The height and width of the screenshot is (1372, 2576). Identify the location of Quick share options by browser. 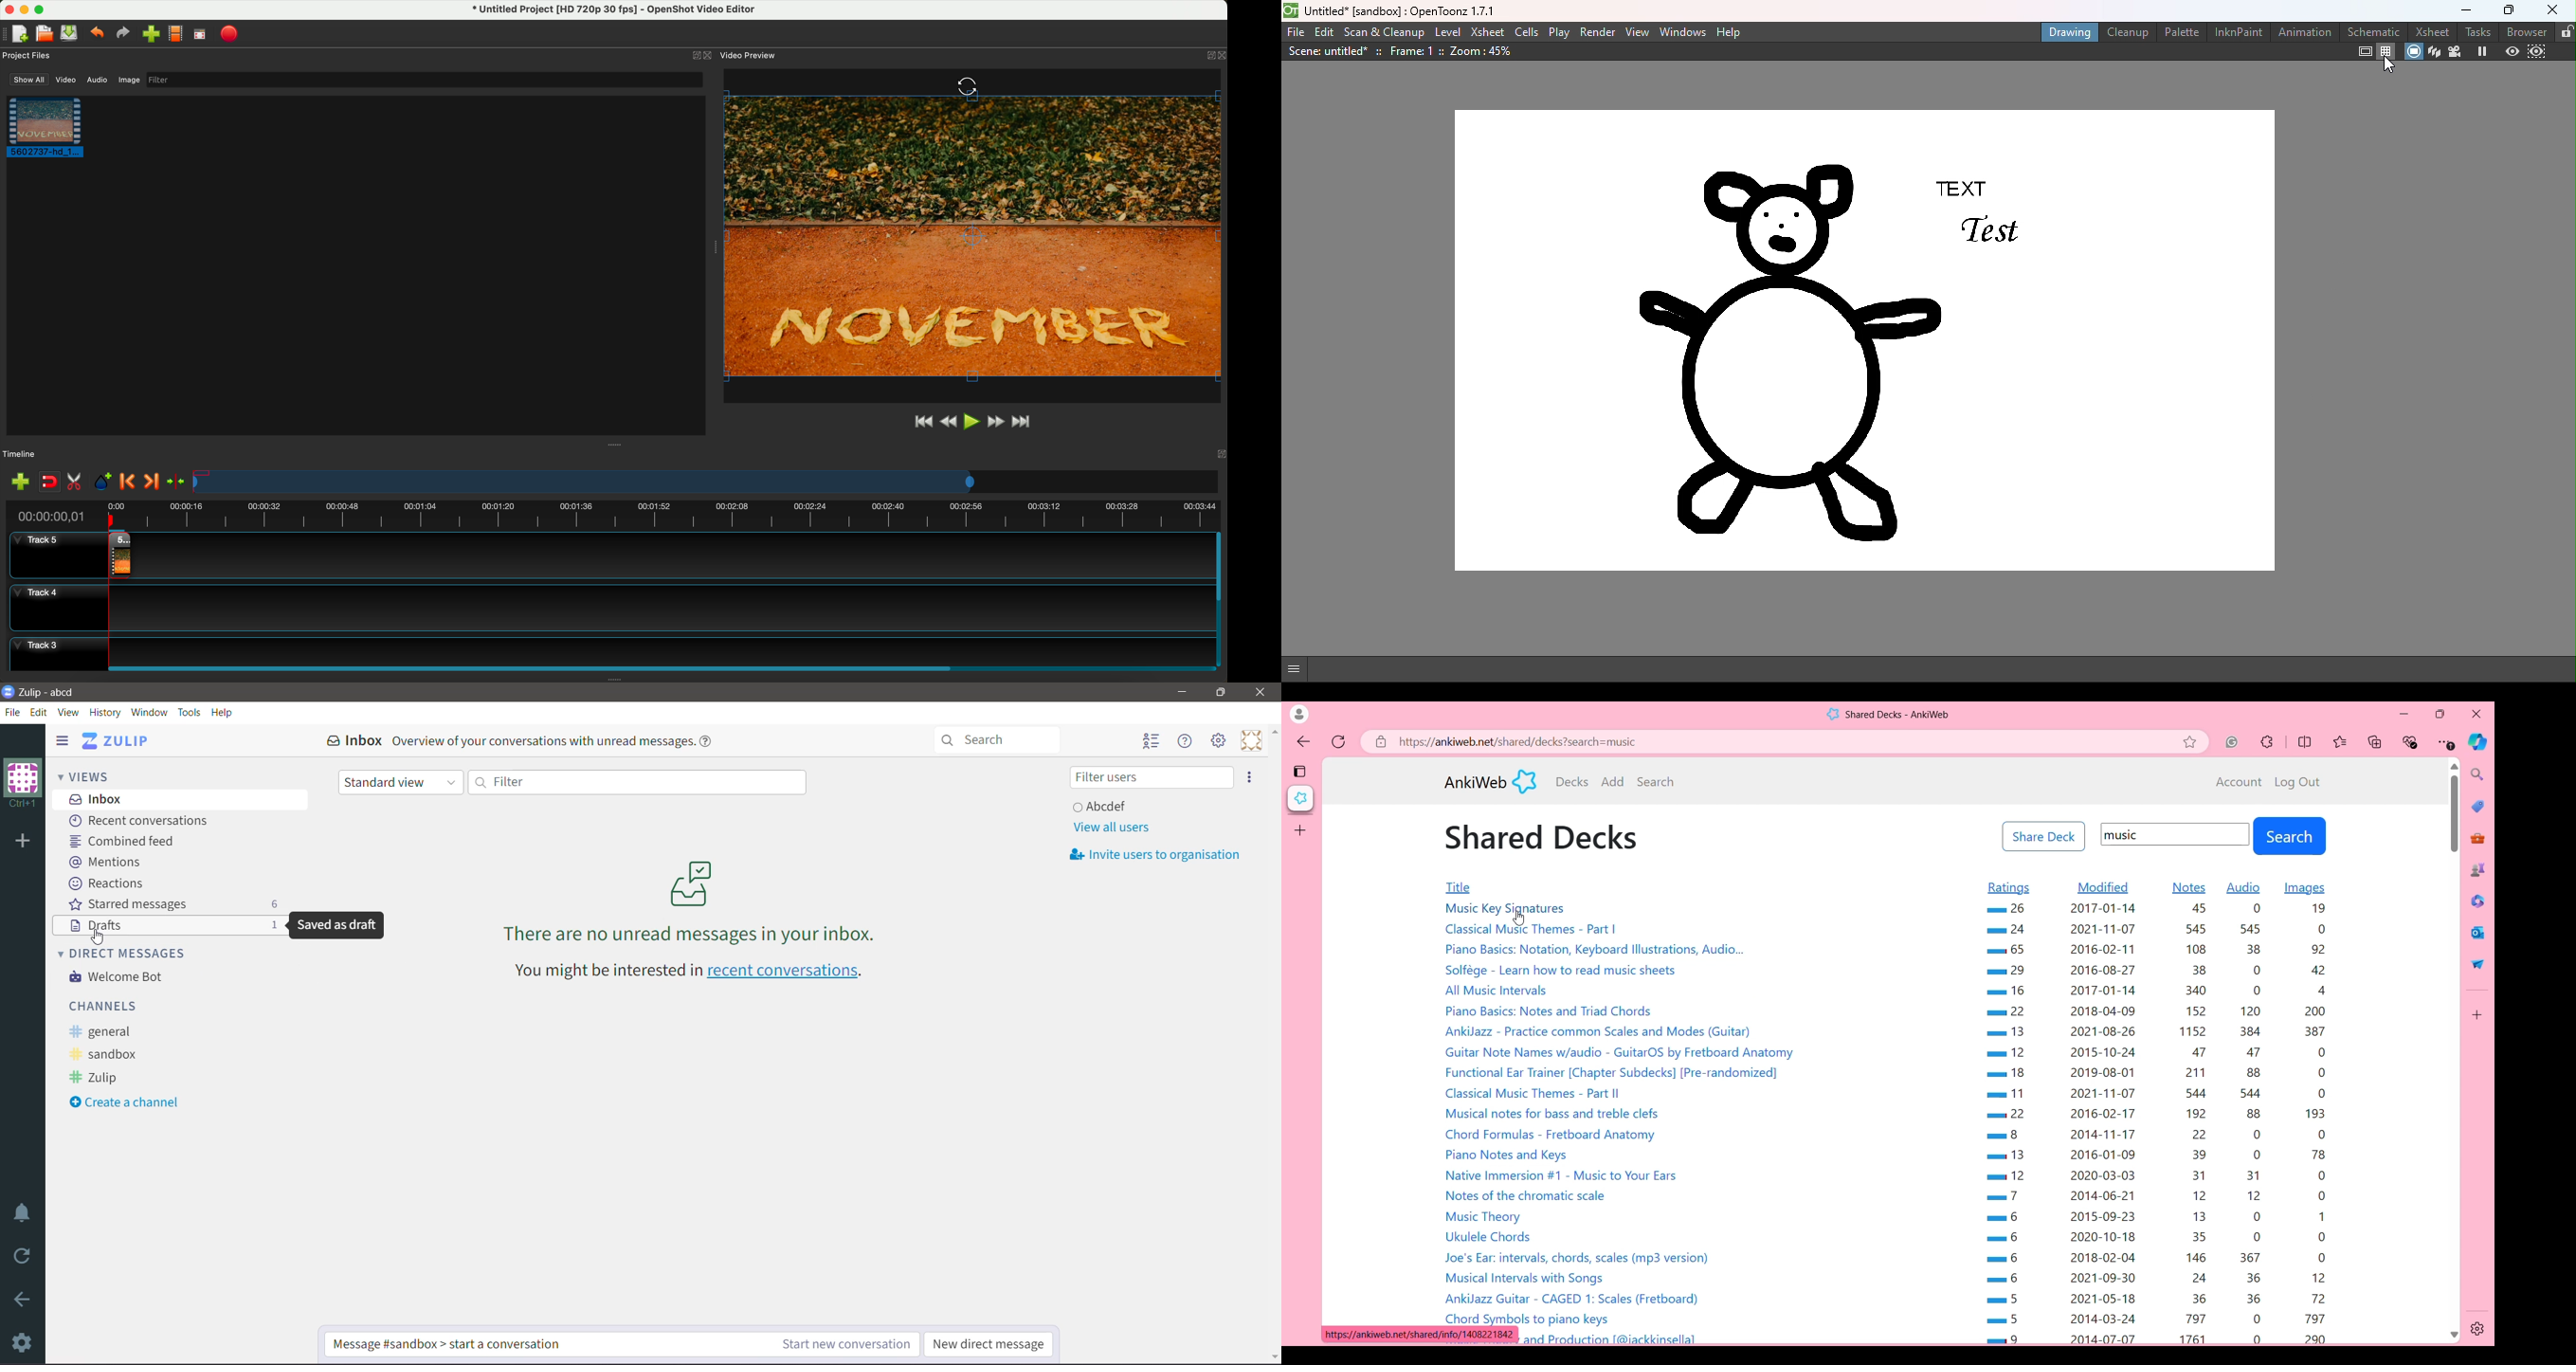
(2477, 964).